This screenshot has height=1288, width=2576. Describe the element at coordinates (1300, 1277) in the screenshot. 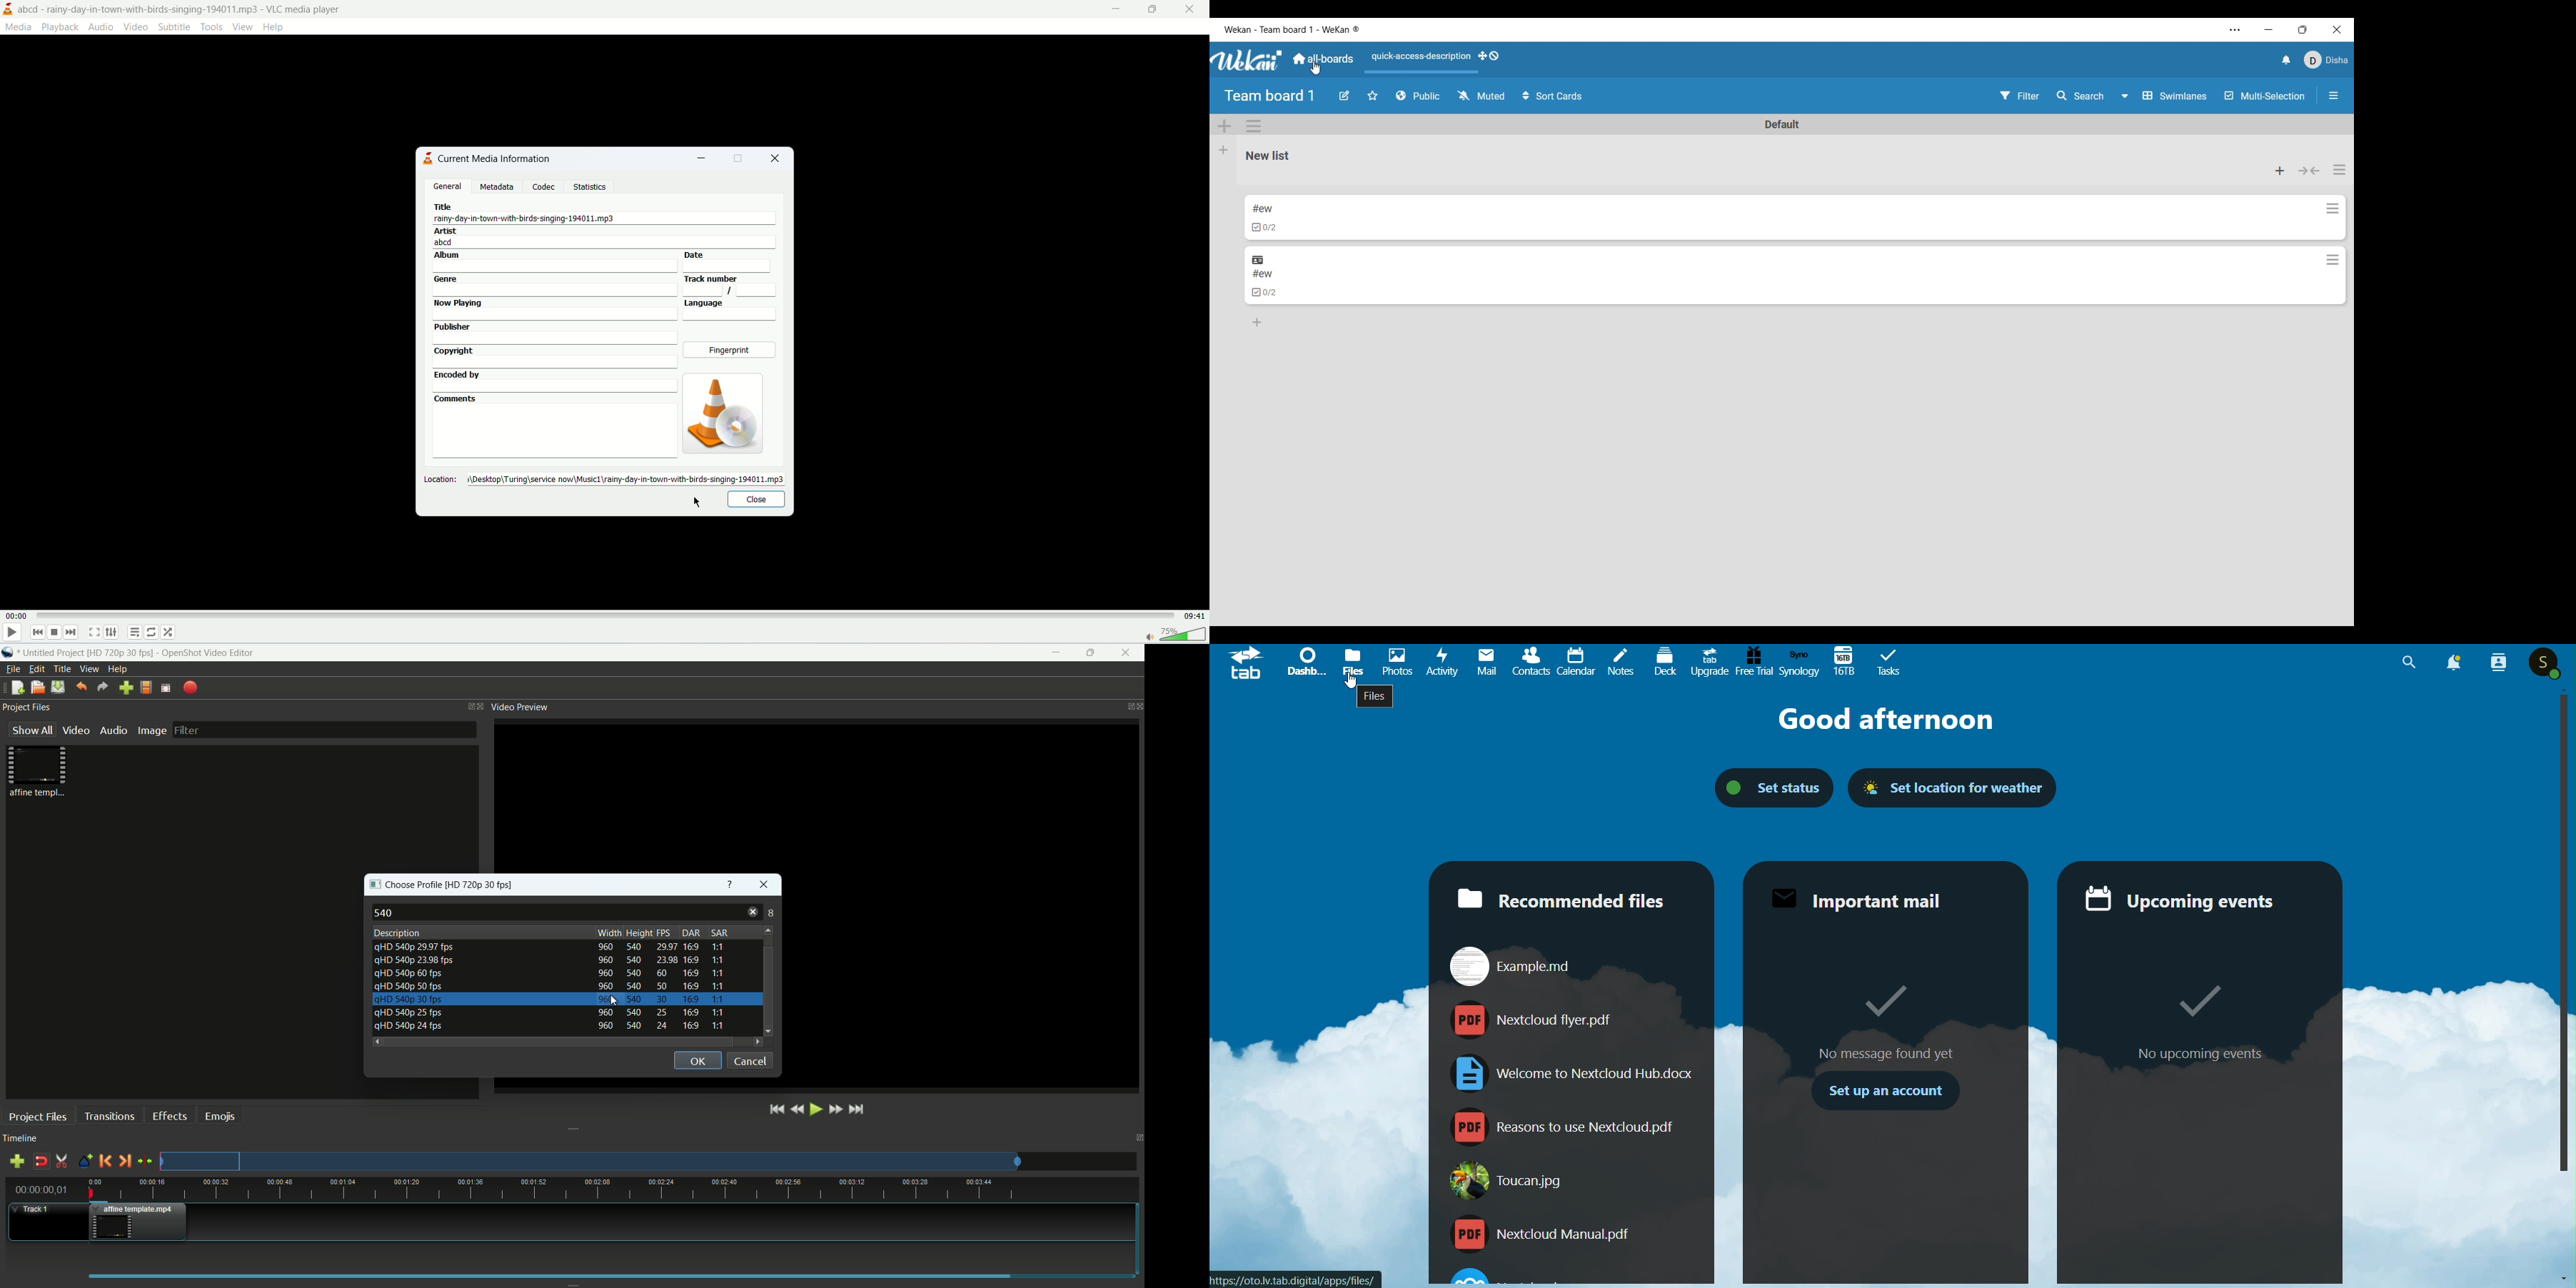

I see `Link` at that location.